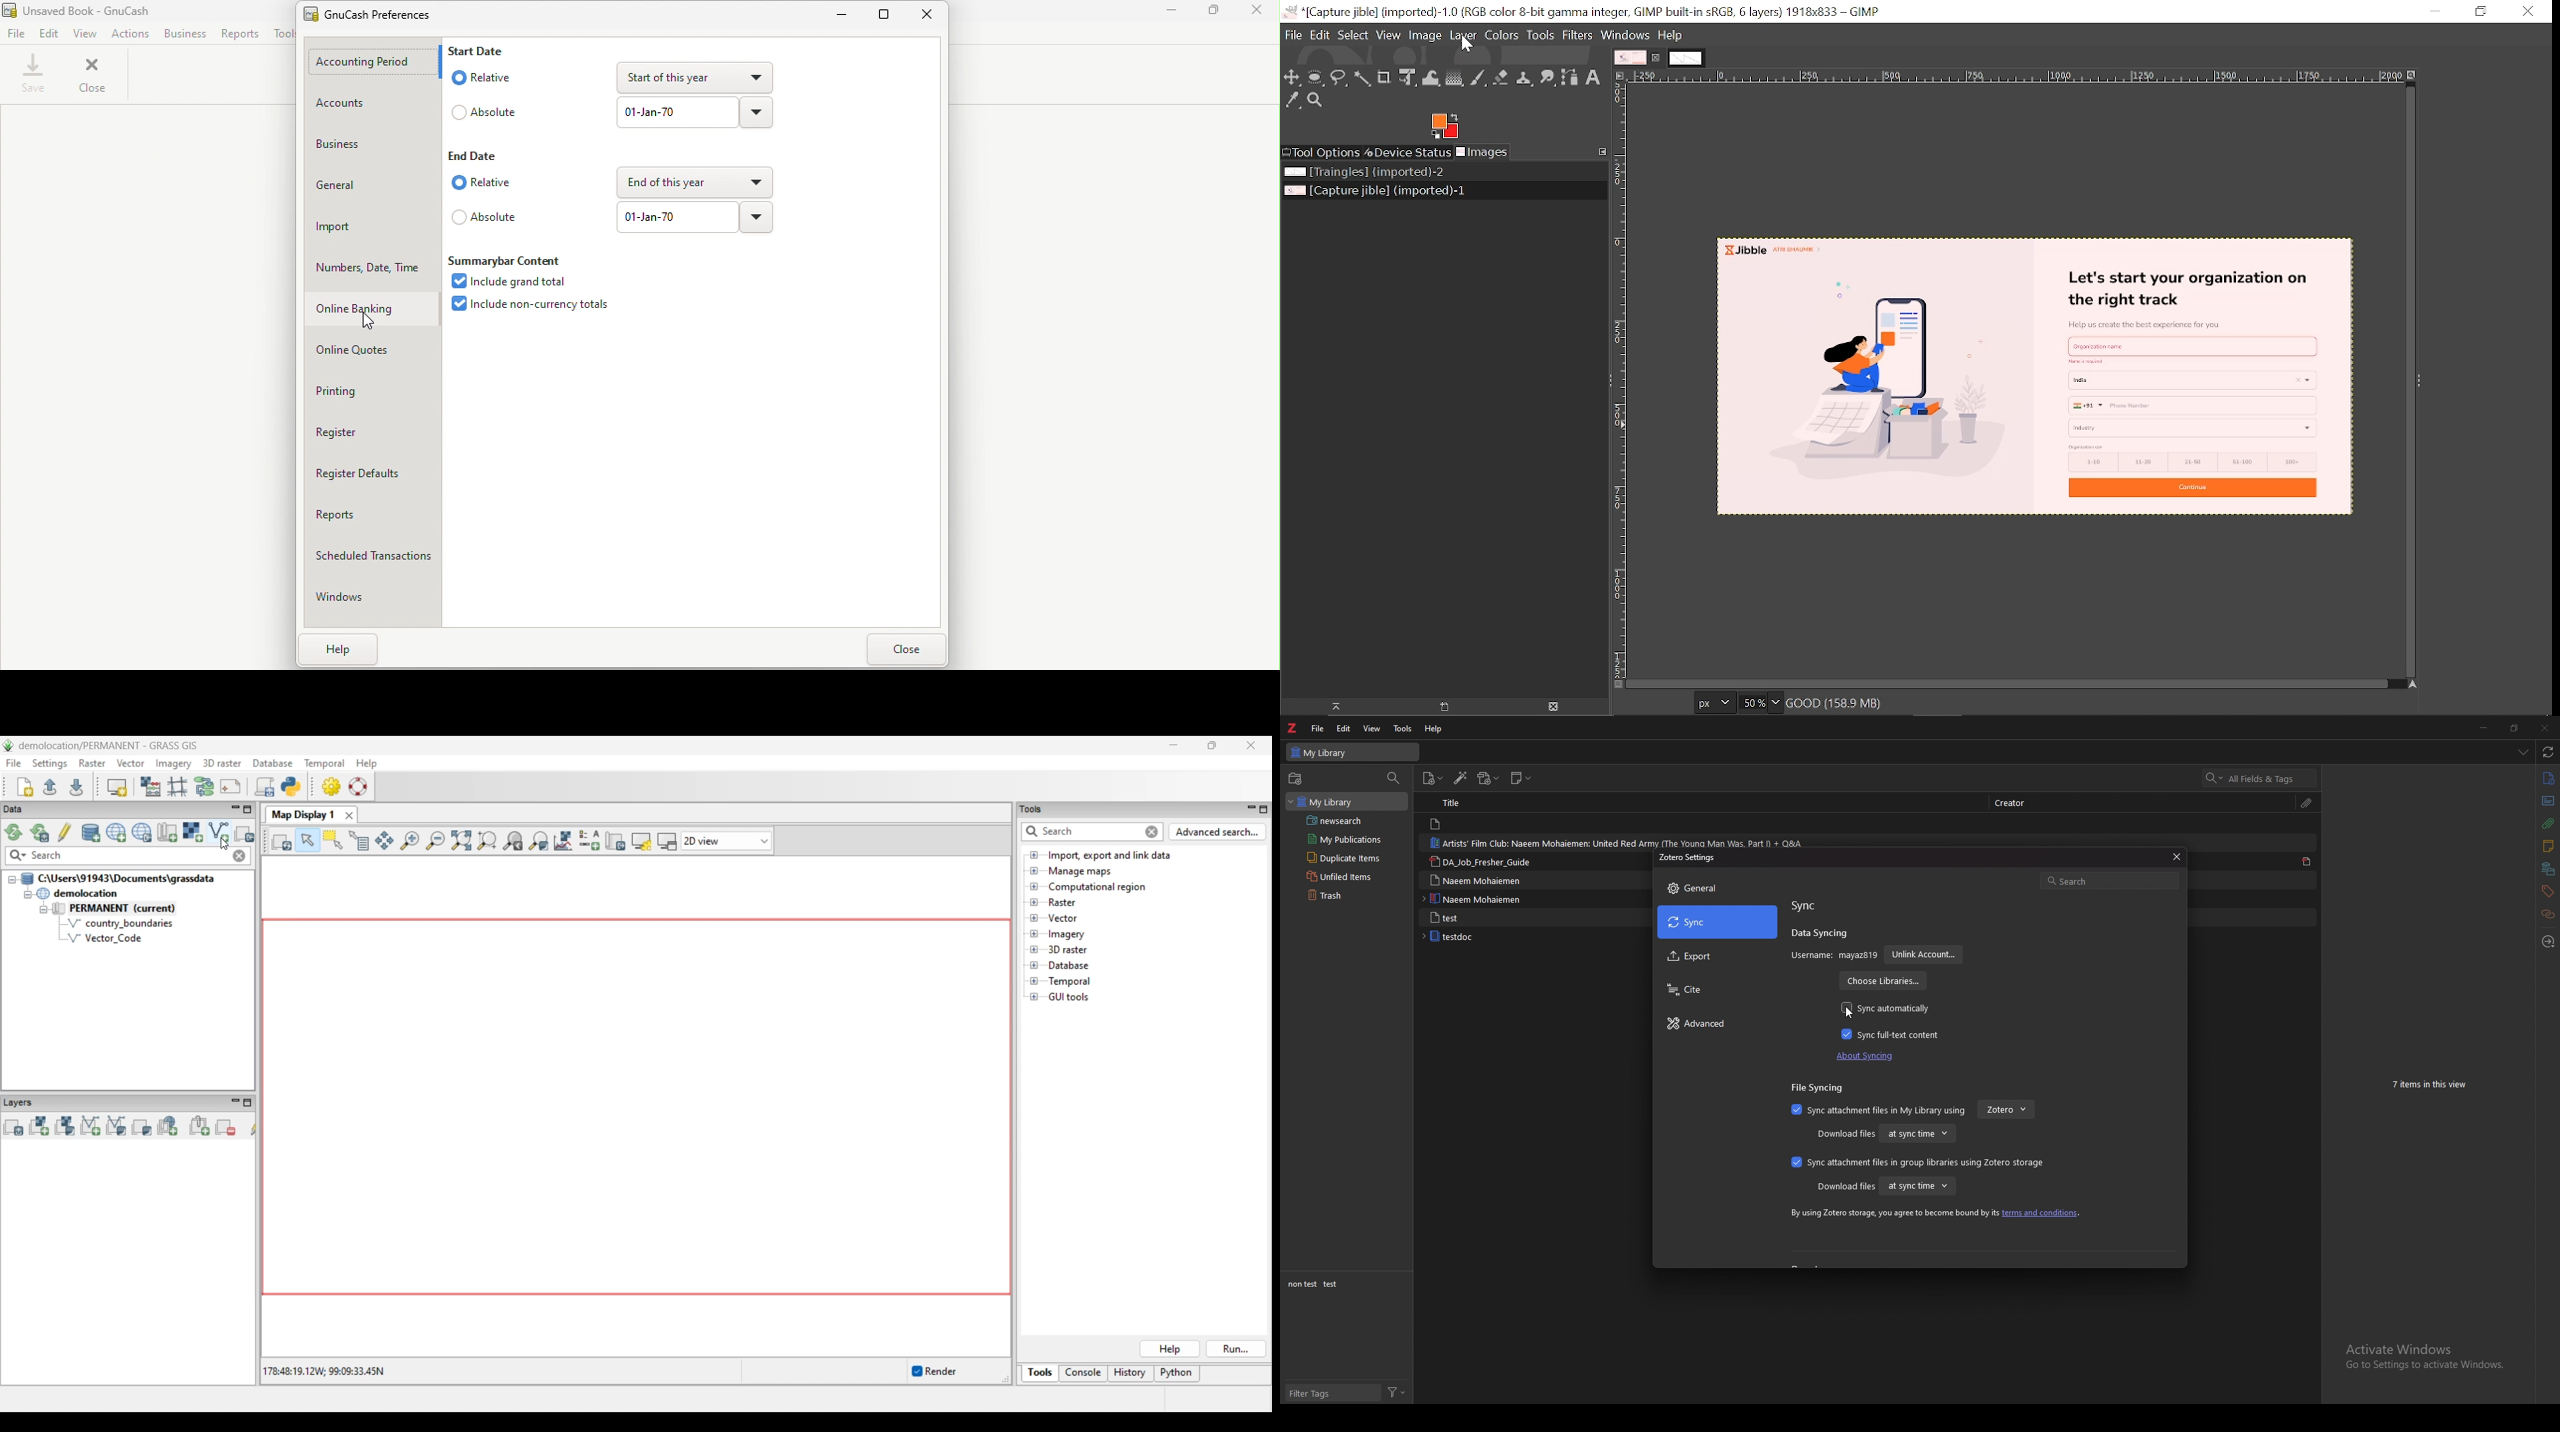 The width and height of the screenshot is (2576, 1456). I want to click on 7 items in this view, so click(2435, 1085).